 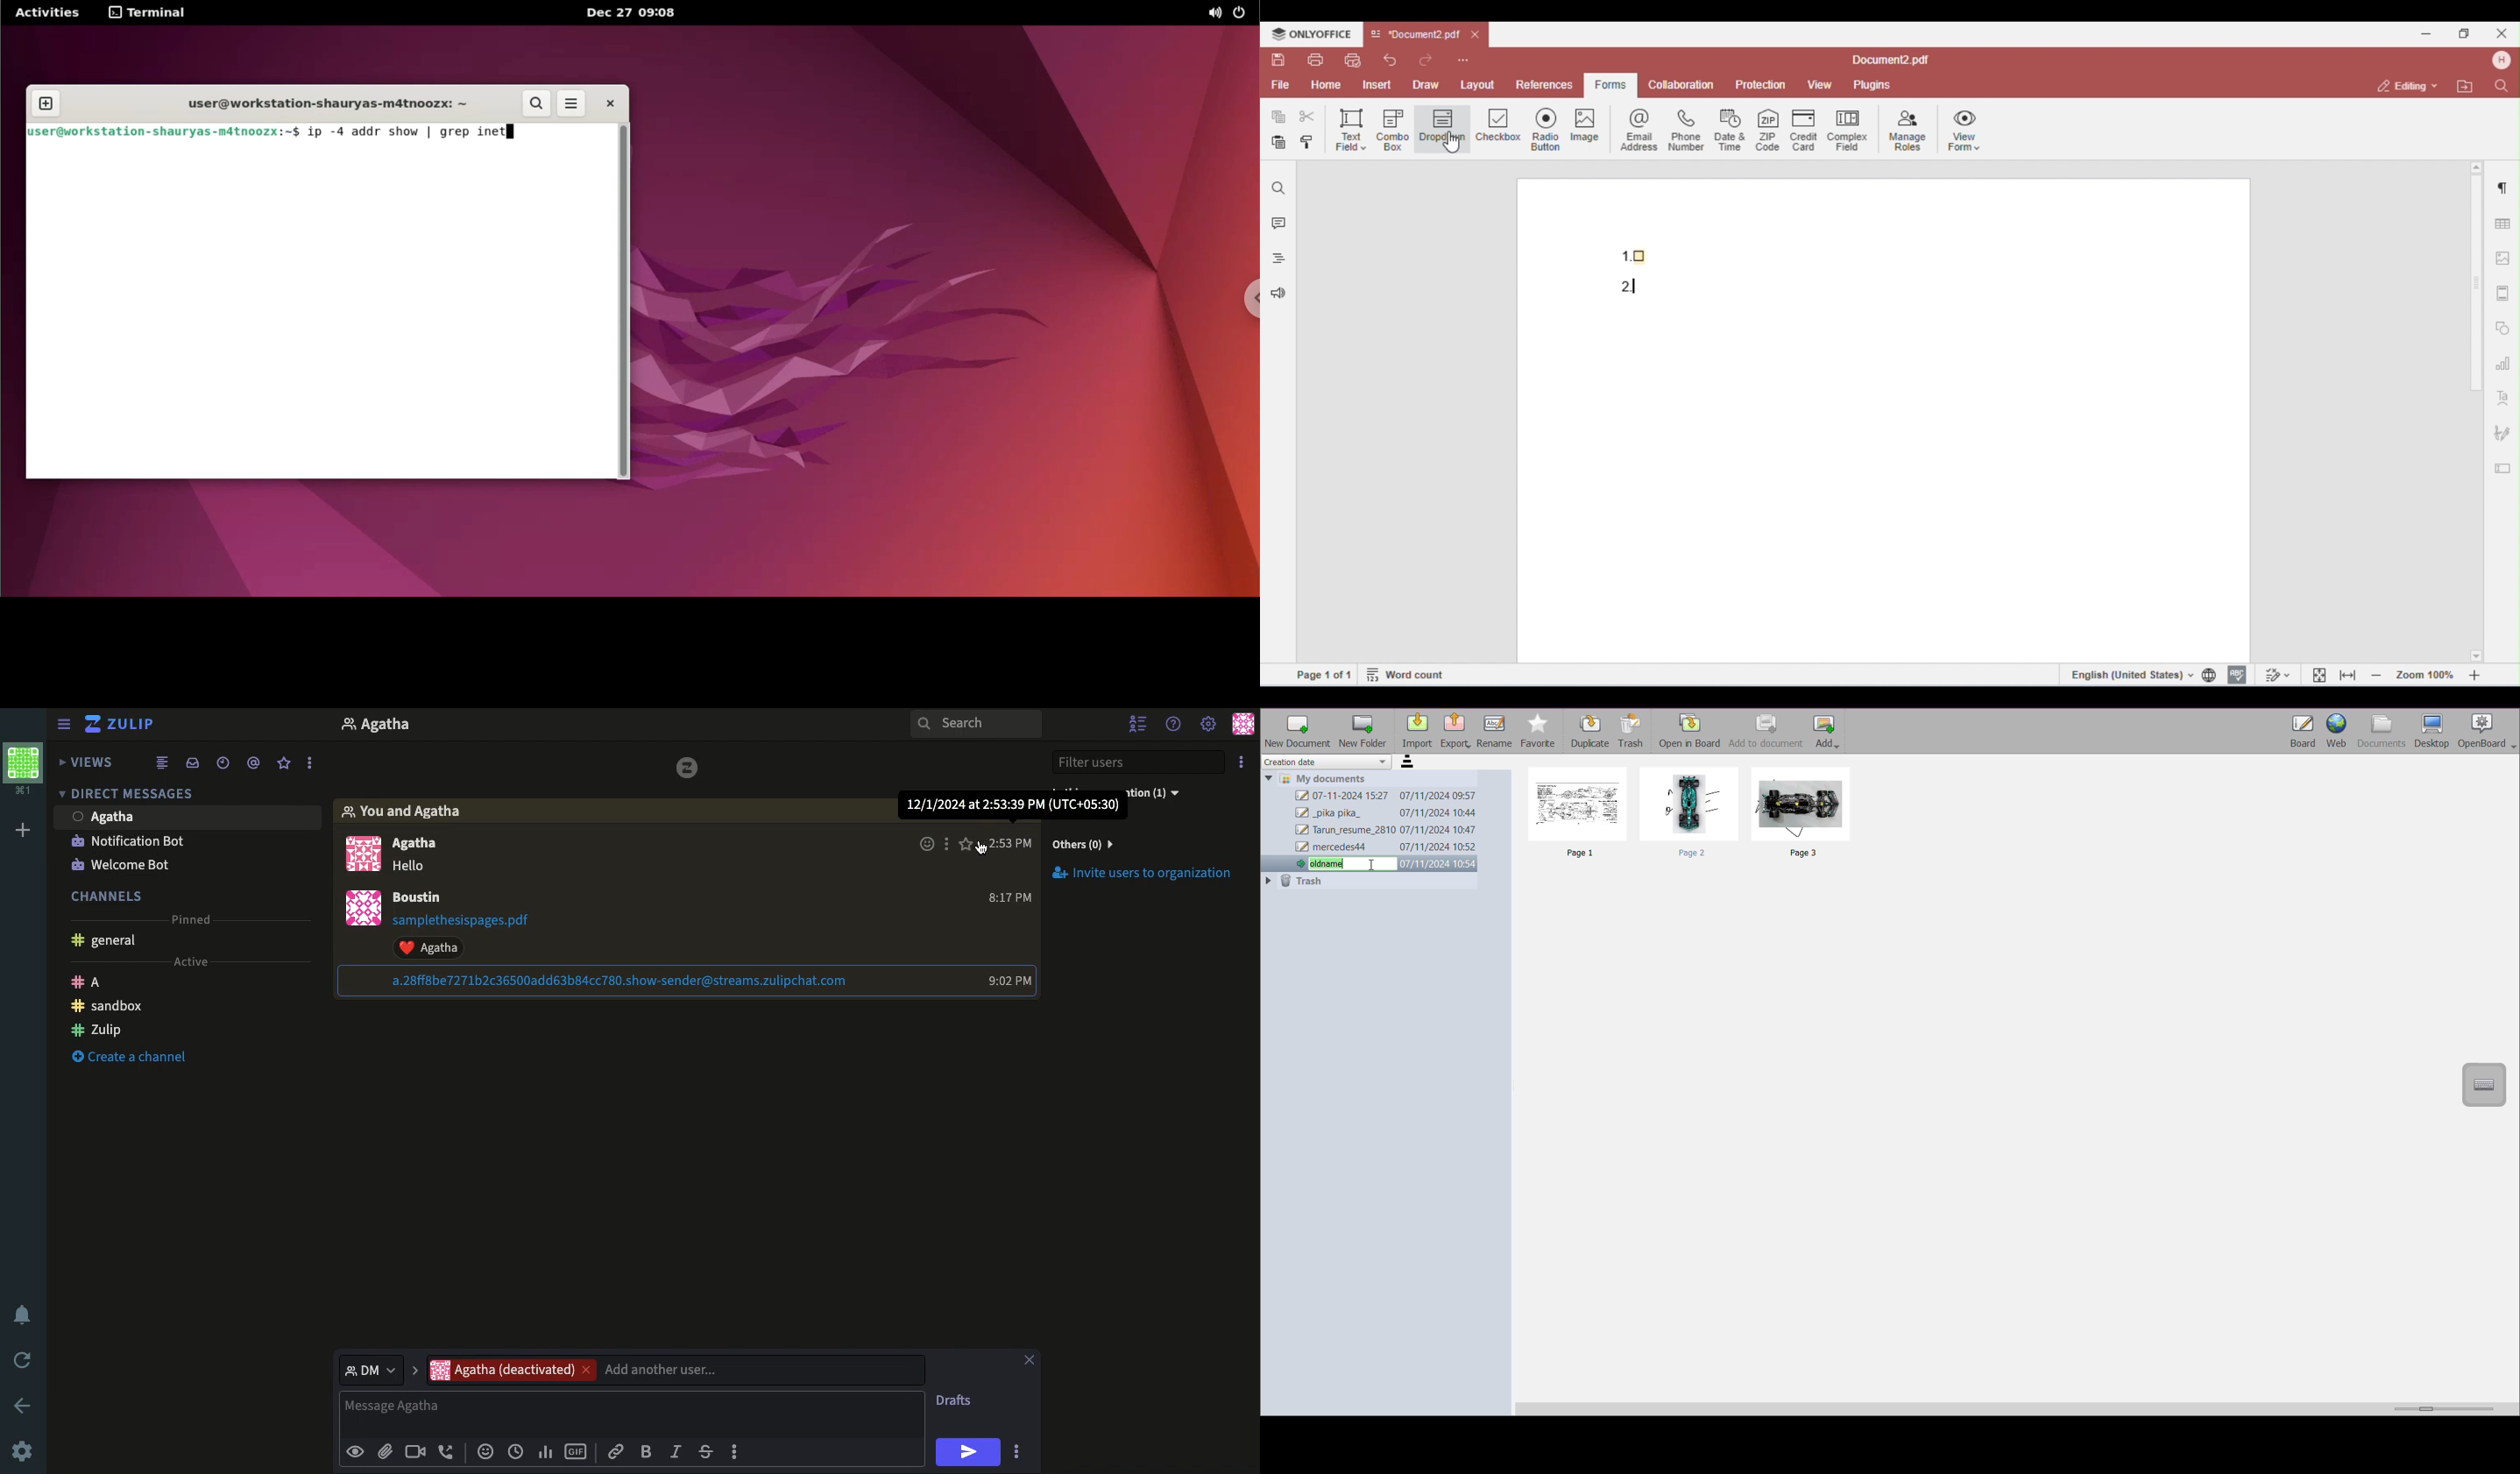 I want to click on Italics, so click(x=677, y=1450).